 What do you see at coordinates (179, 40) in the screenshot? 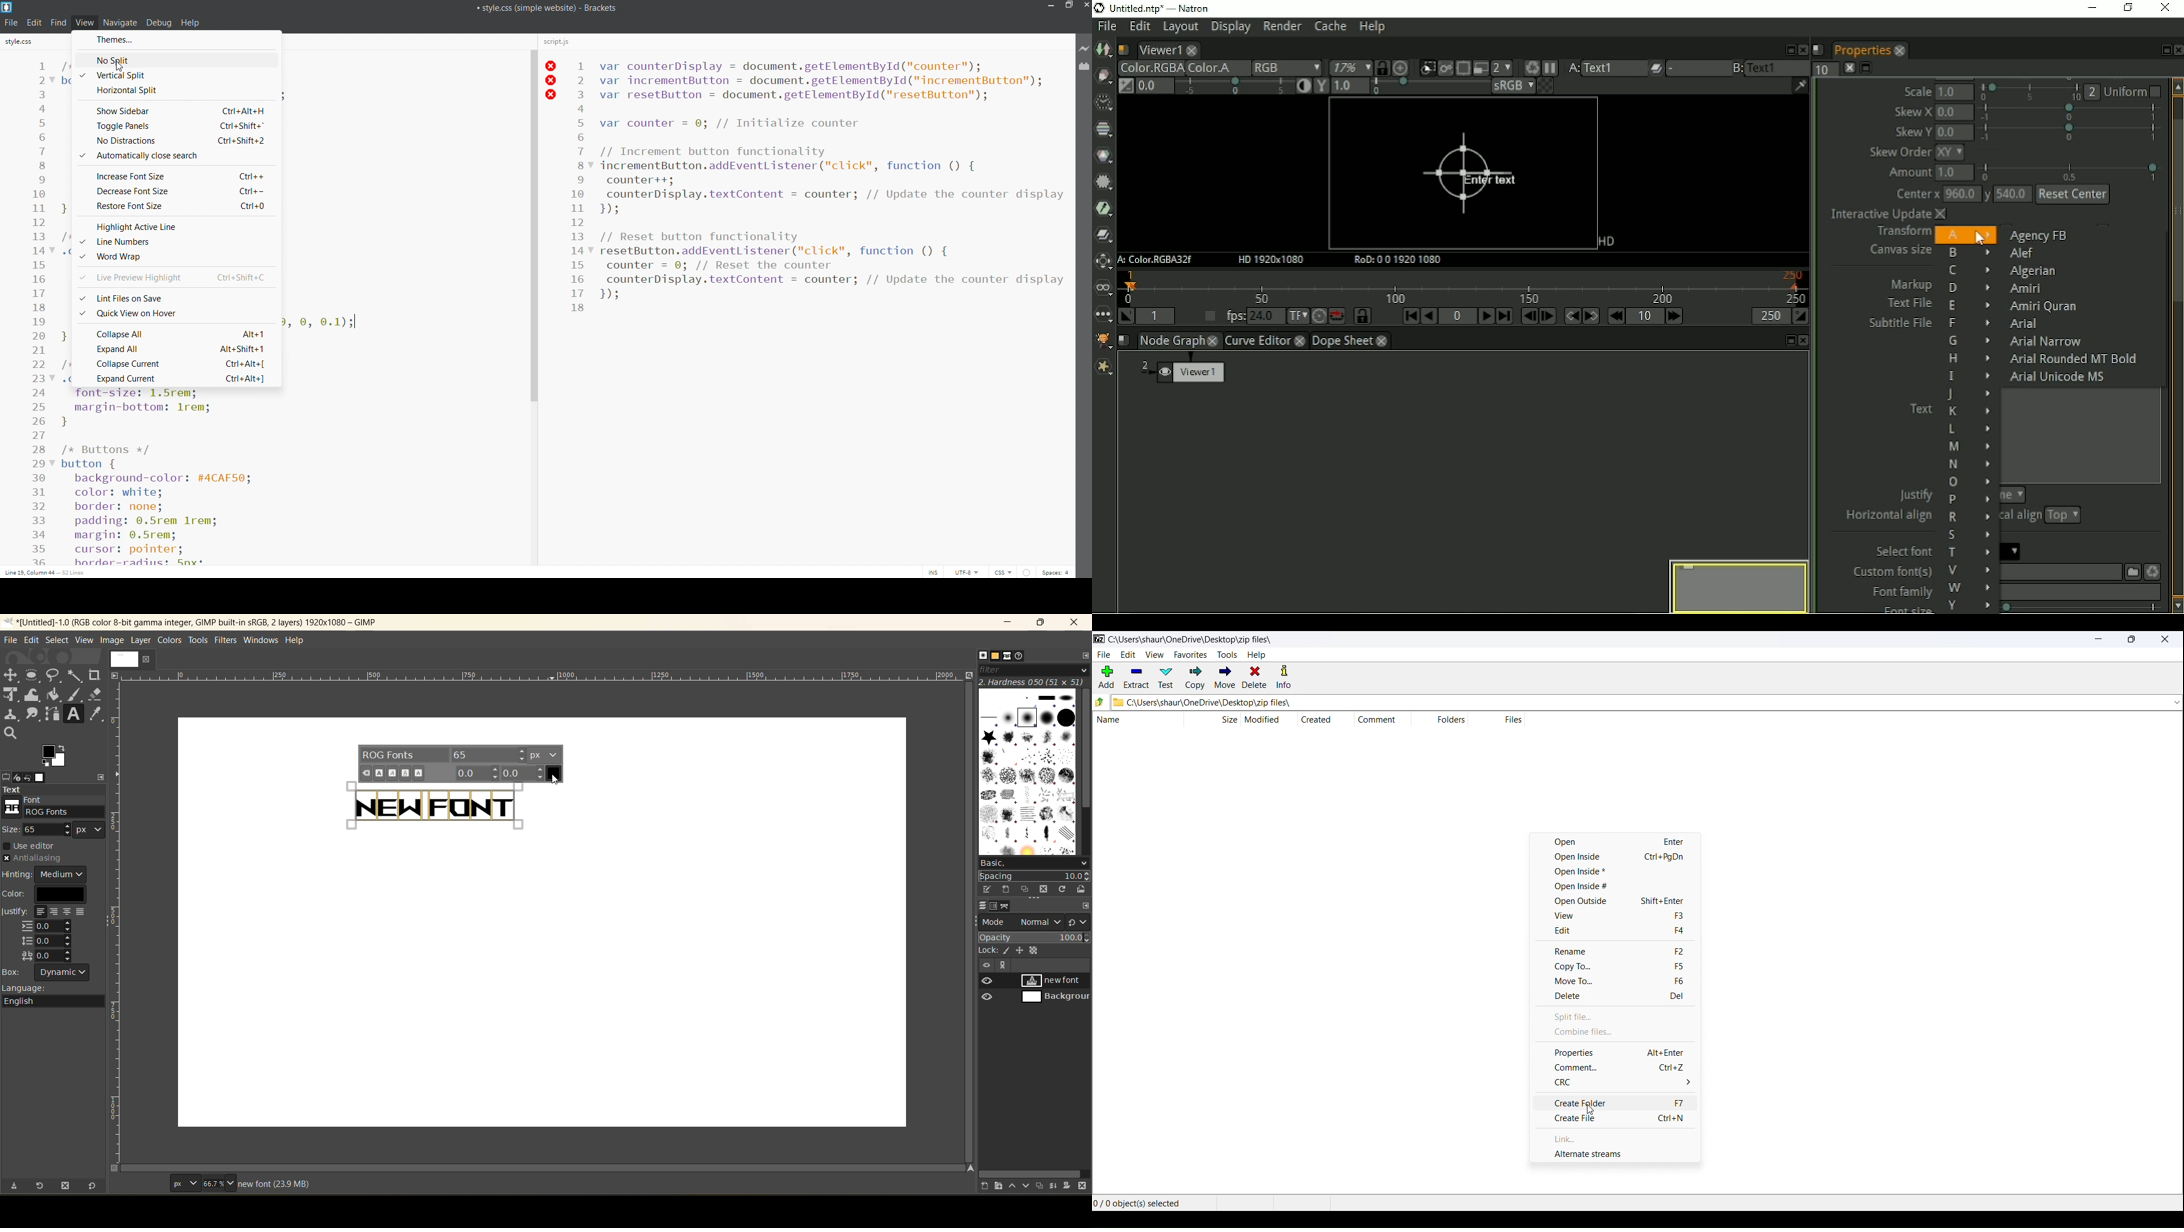
I see `themes` at bounding box center [179, 40].